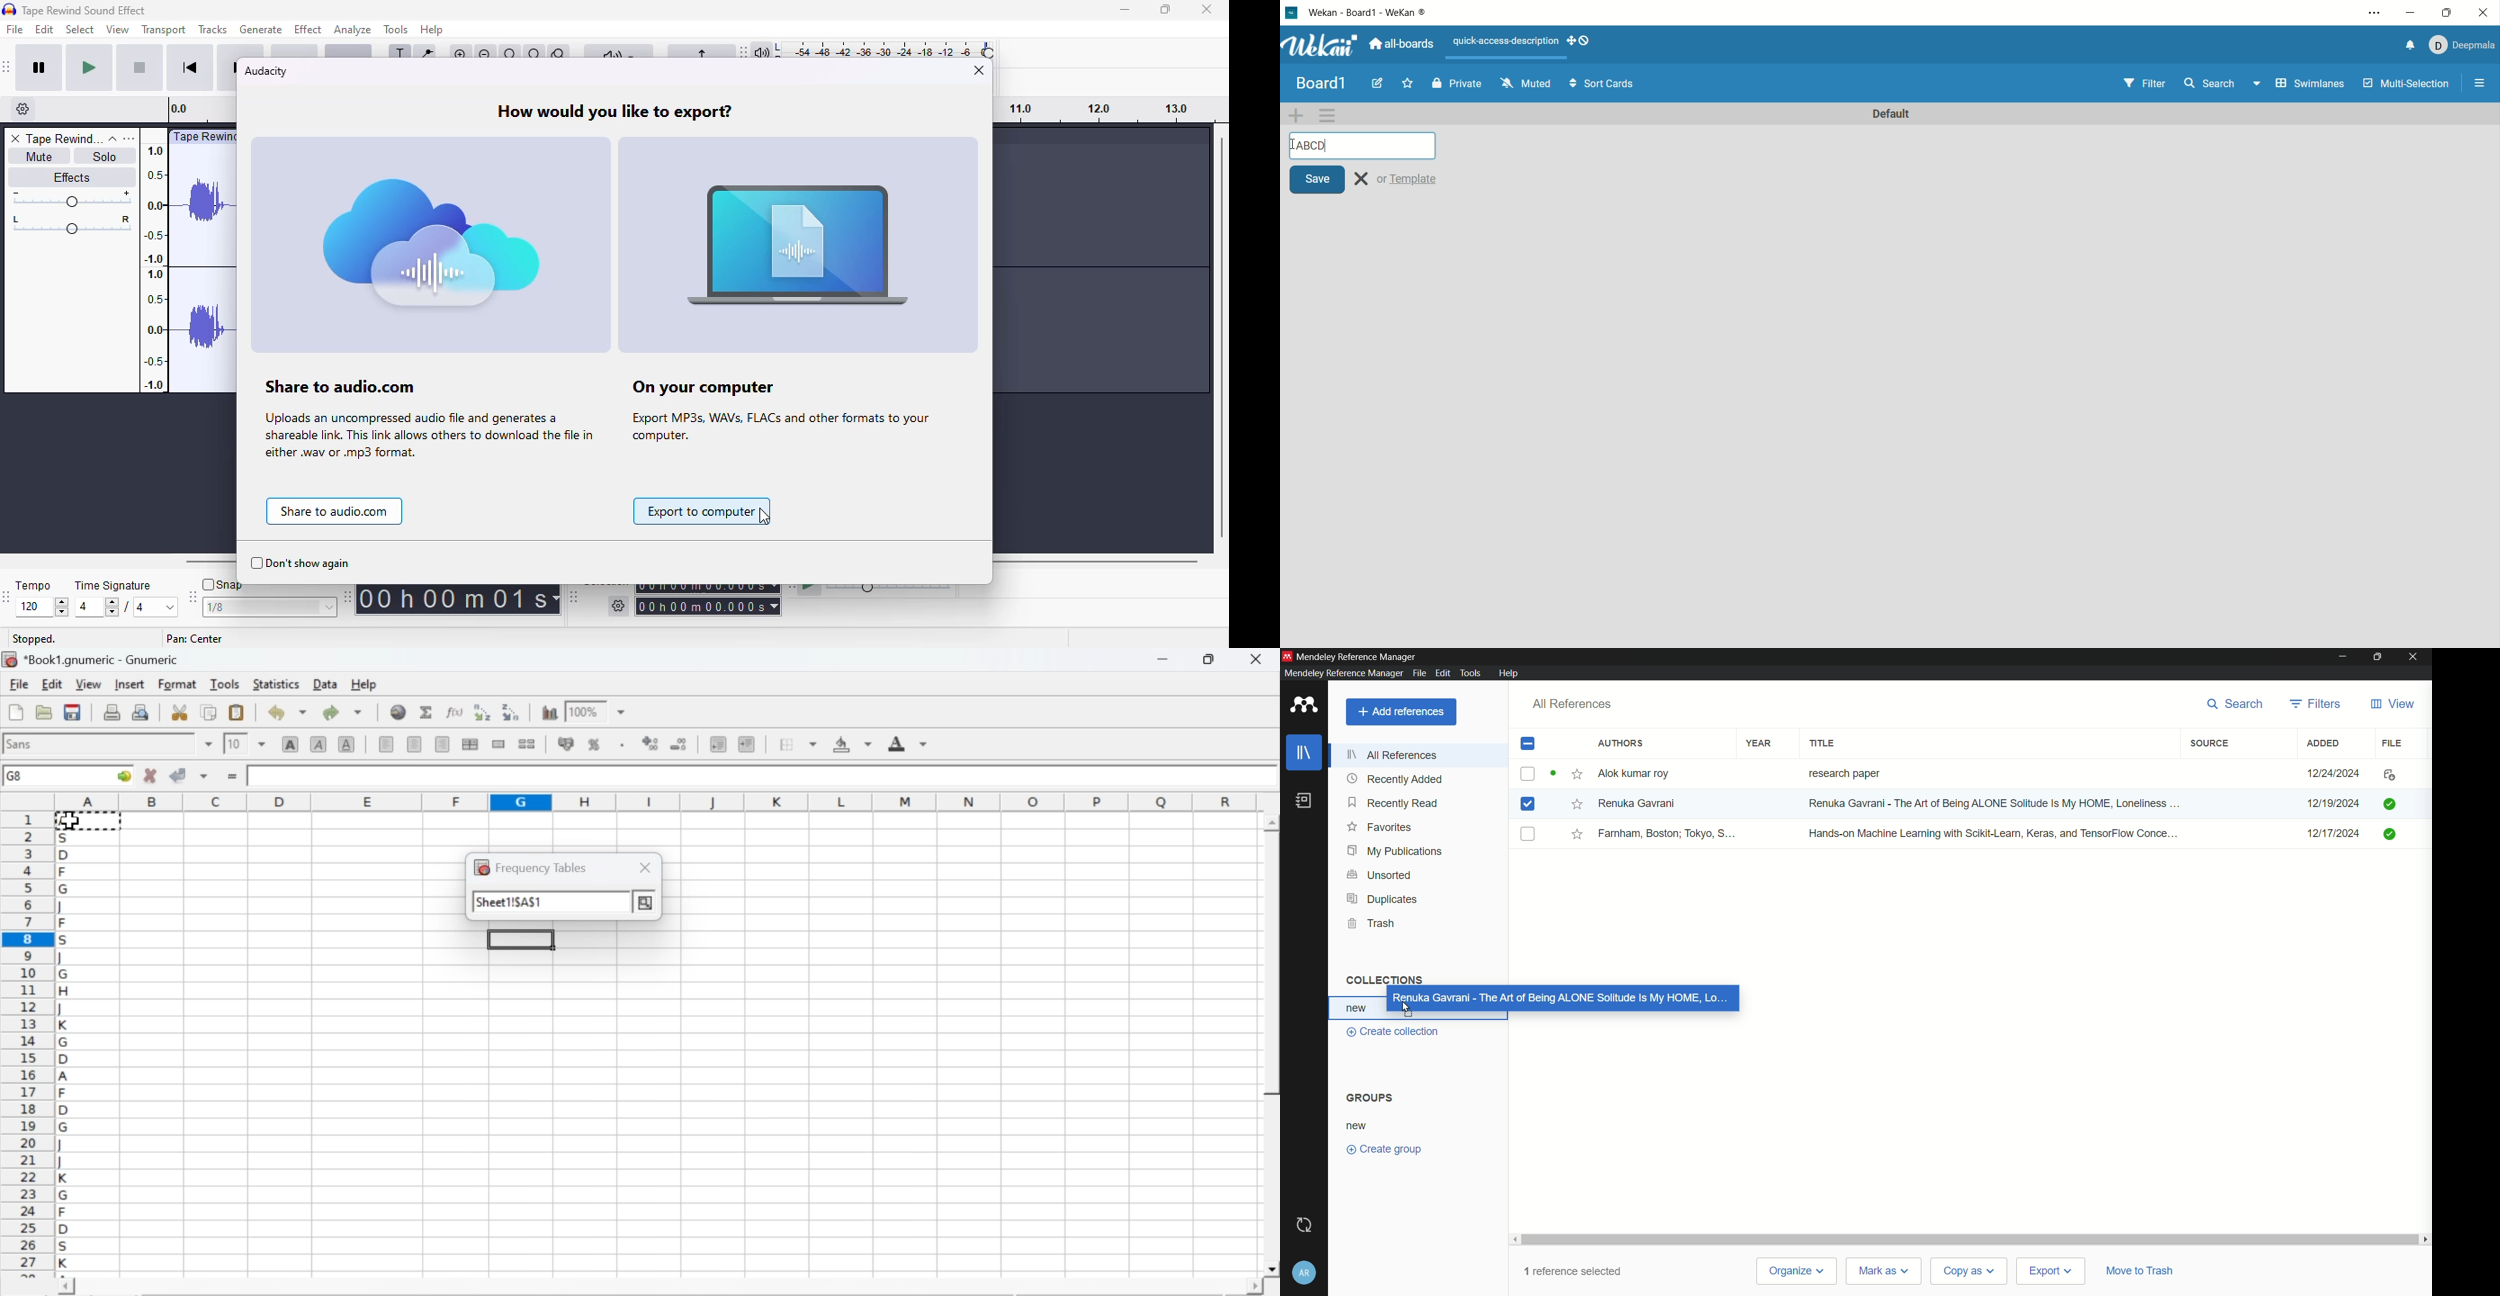 This screenshot has width=2520, height=1316. What do you see at coordinates (510, 903) in the screenshot?
I see `sheet!$G$8` at bounding box center [510, 903].